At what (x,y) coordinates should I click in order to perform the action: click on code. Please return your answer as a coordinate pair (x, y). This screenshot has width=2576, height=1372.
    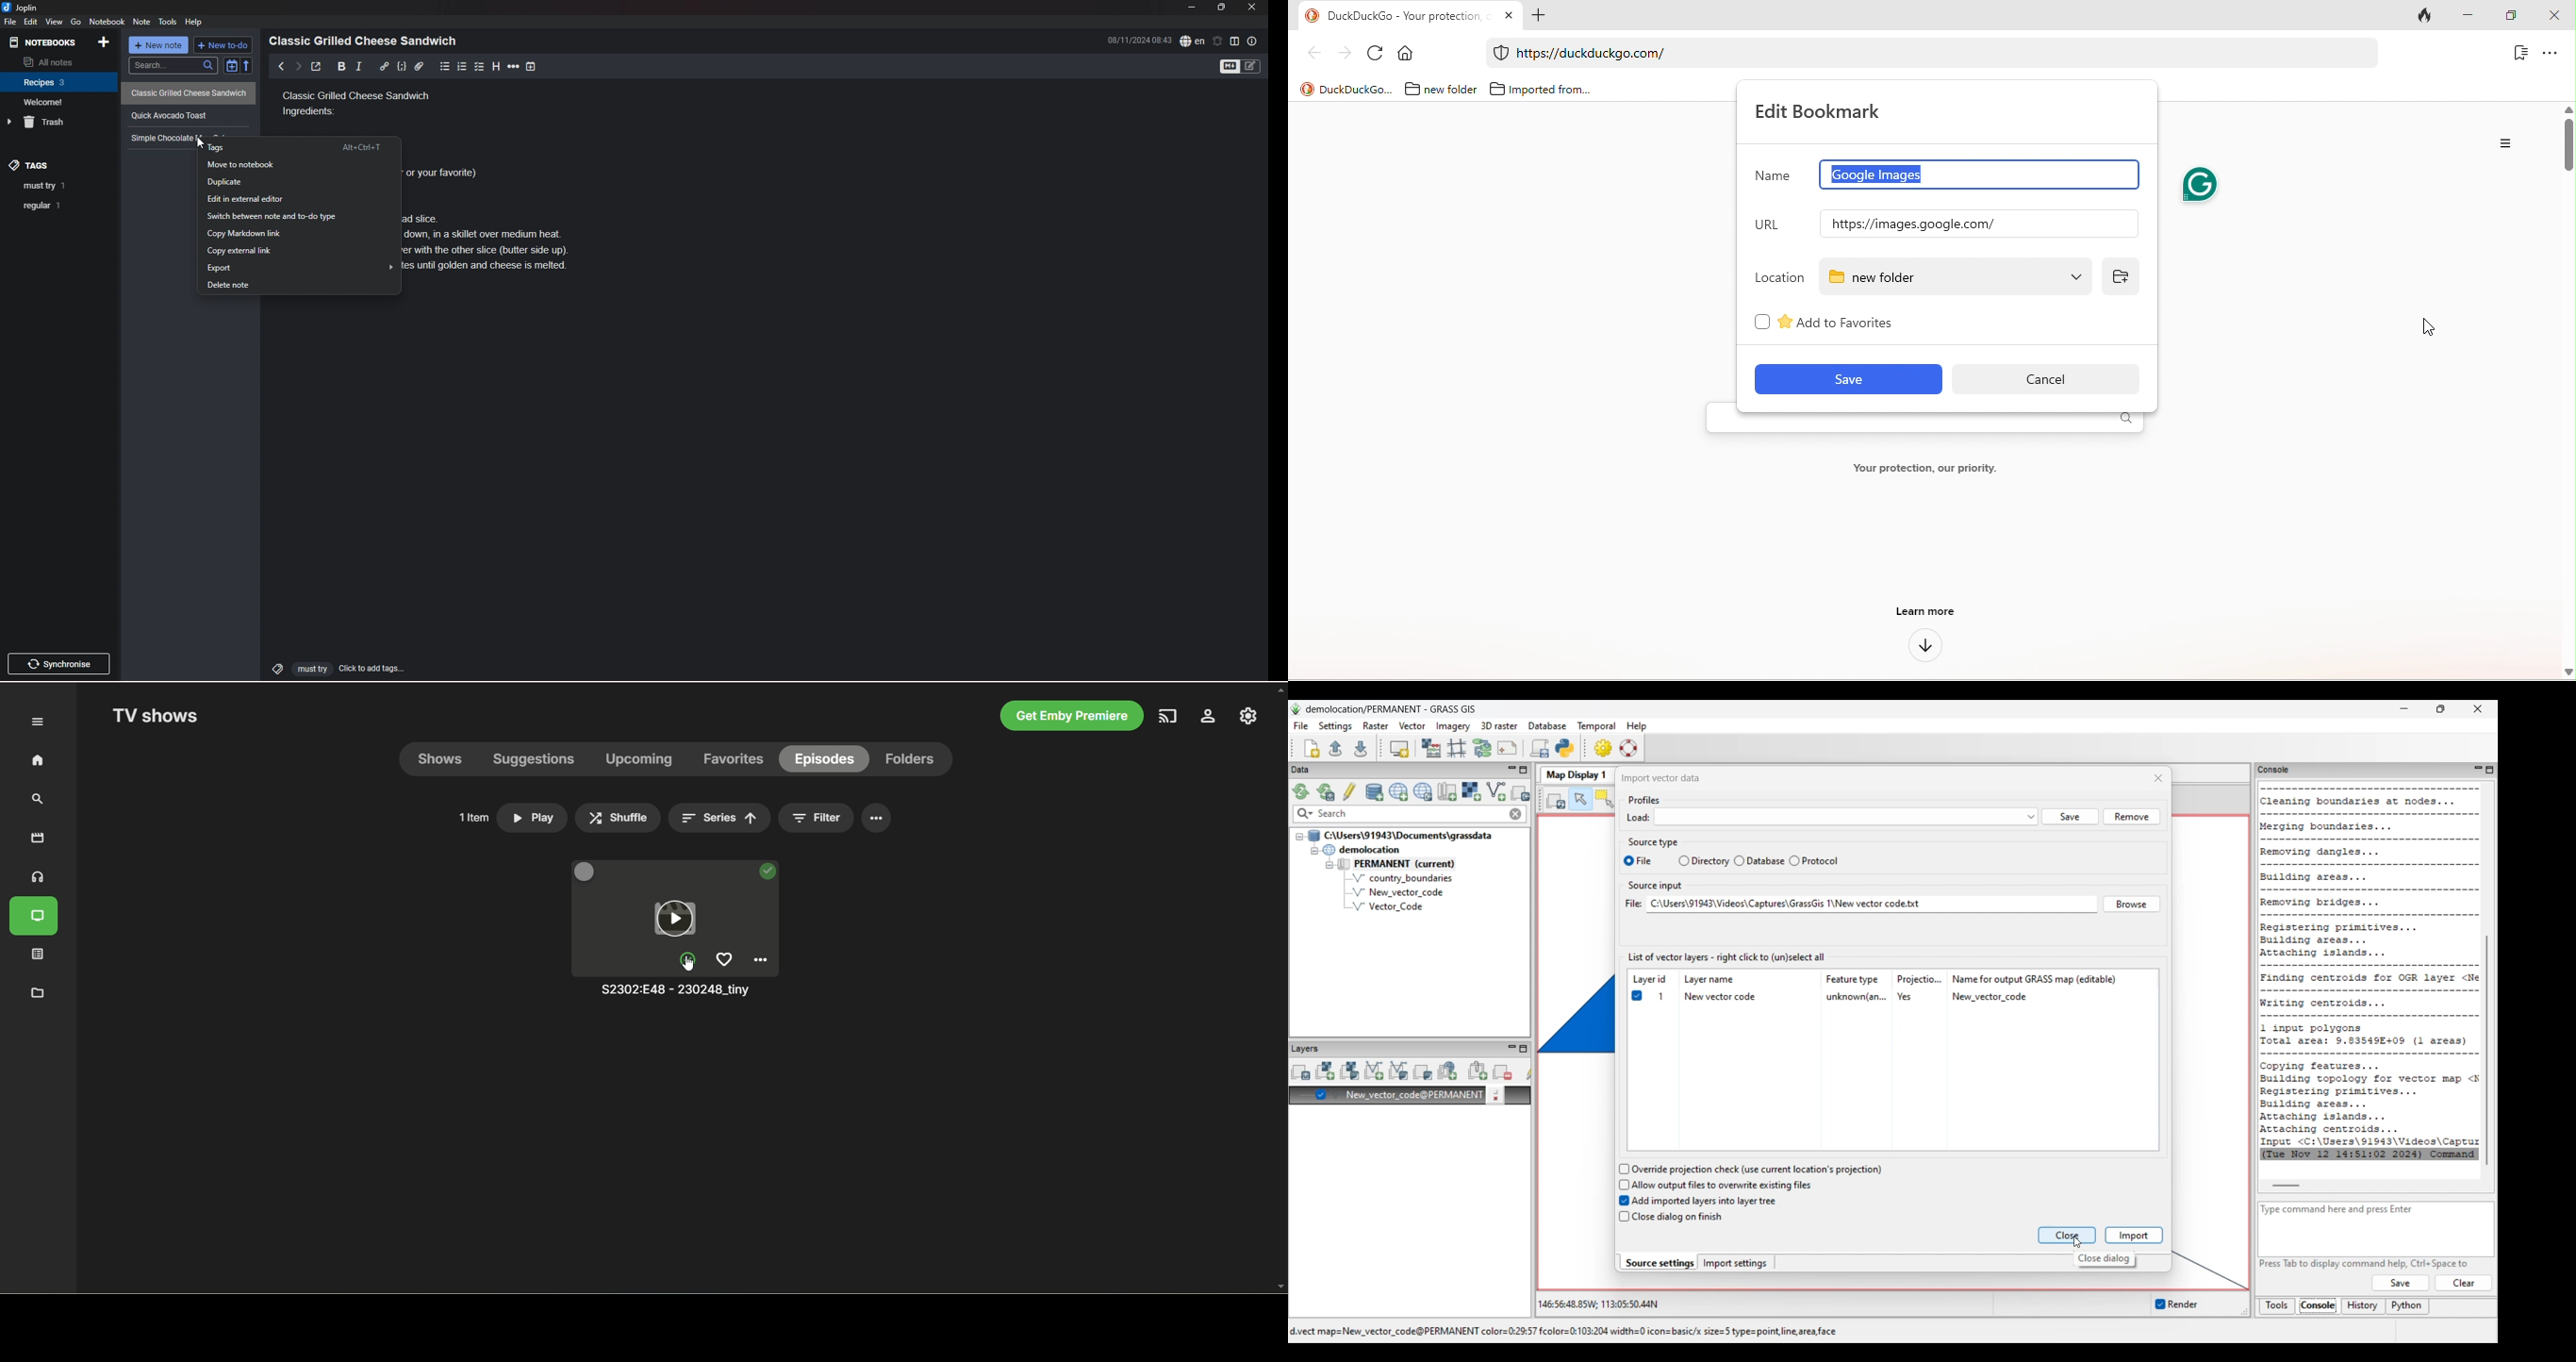
    Looking at the image, I should click on (401, 66).